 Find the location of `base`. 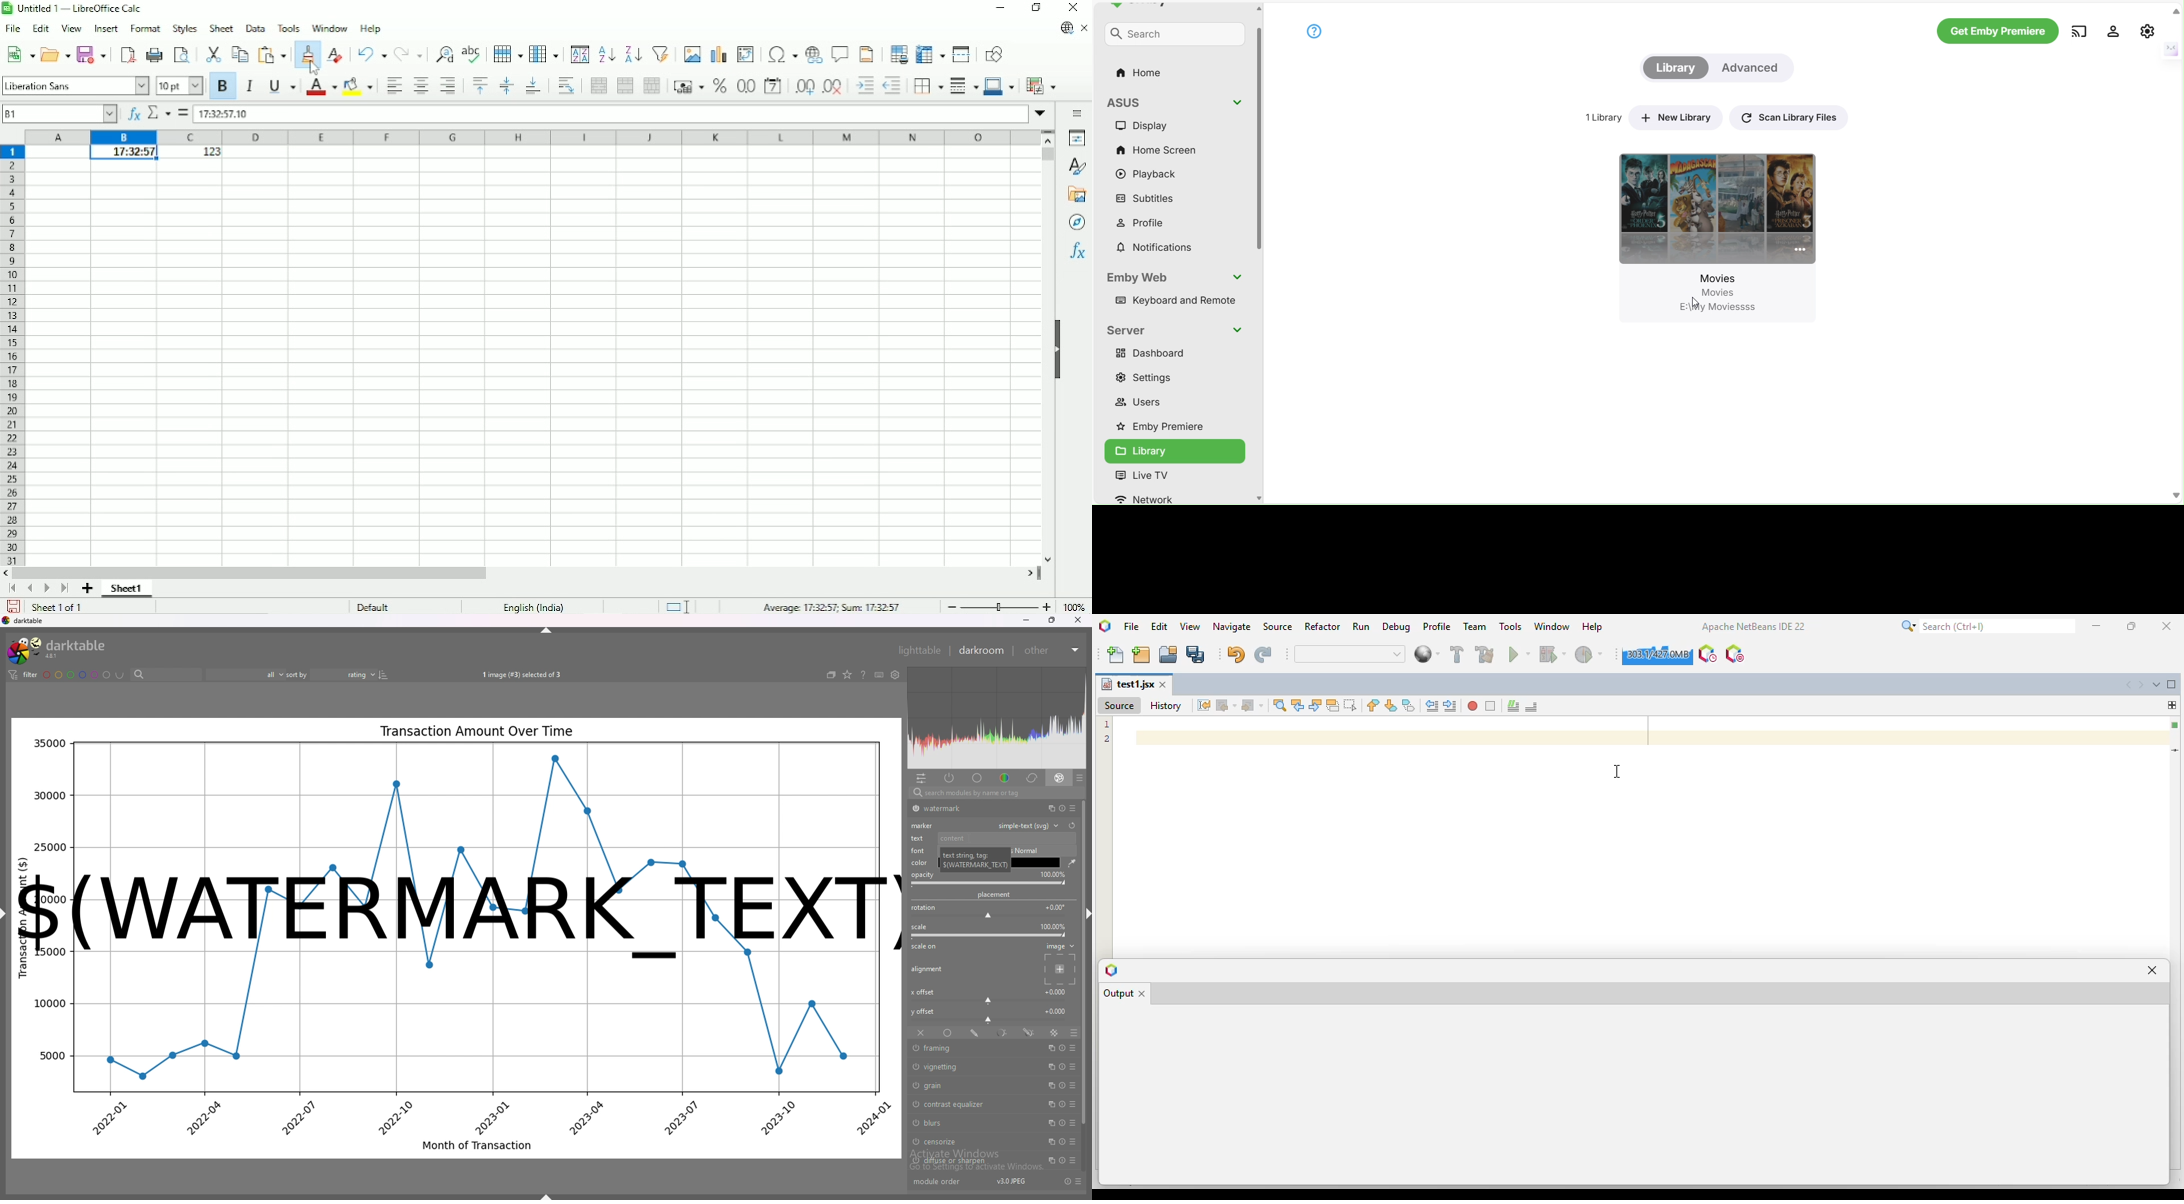

base is located at coordinates (977, 778).